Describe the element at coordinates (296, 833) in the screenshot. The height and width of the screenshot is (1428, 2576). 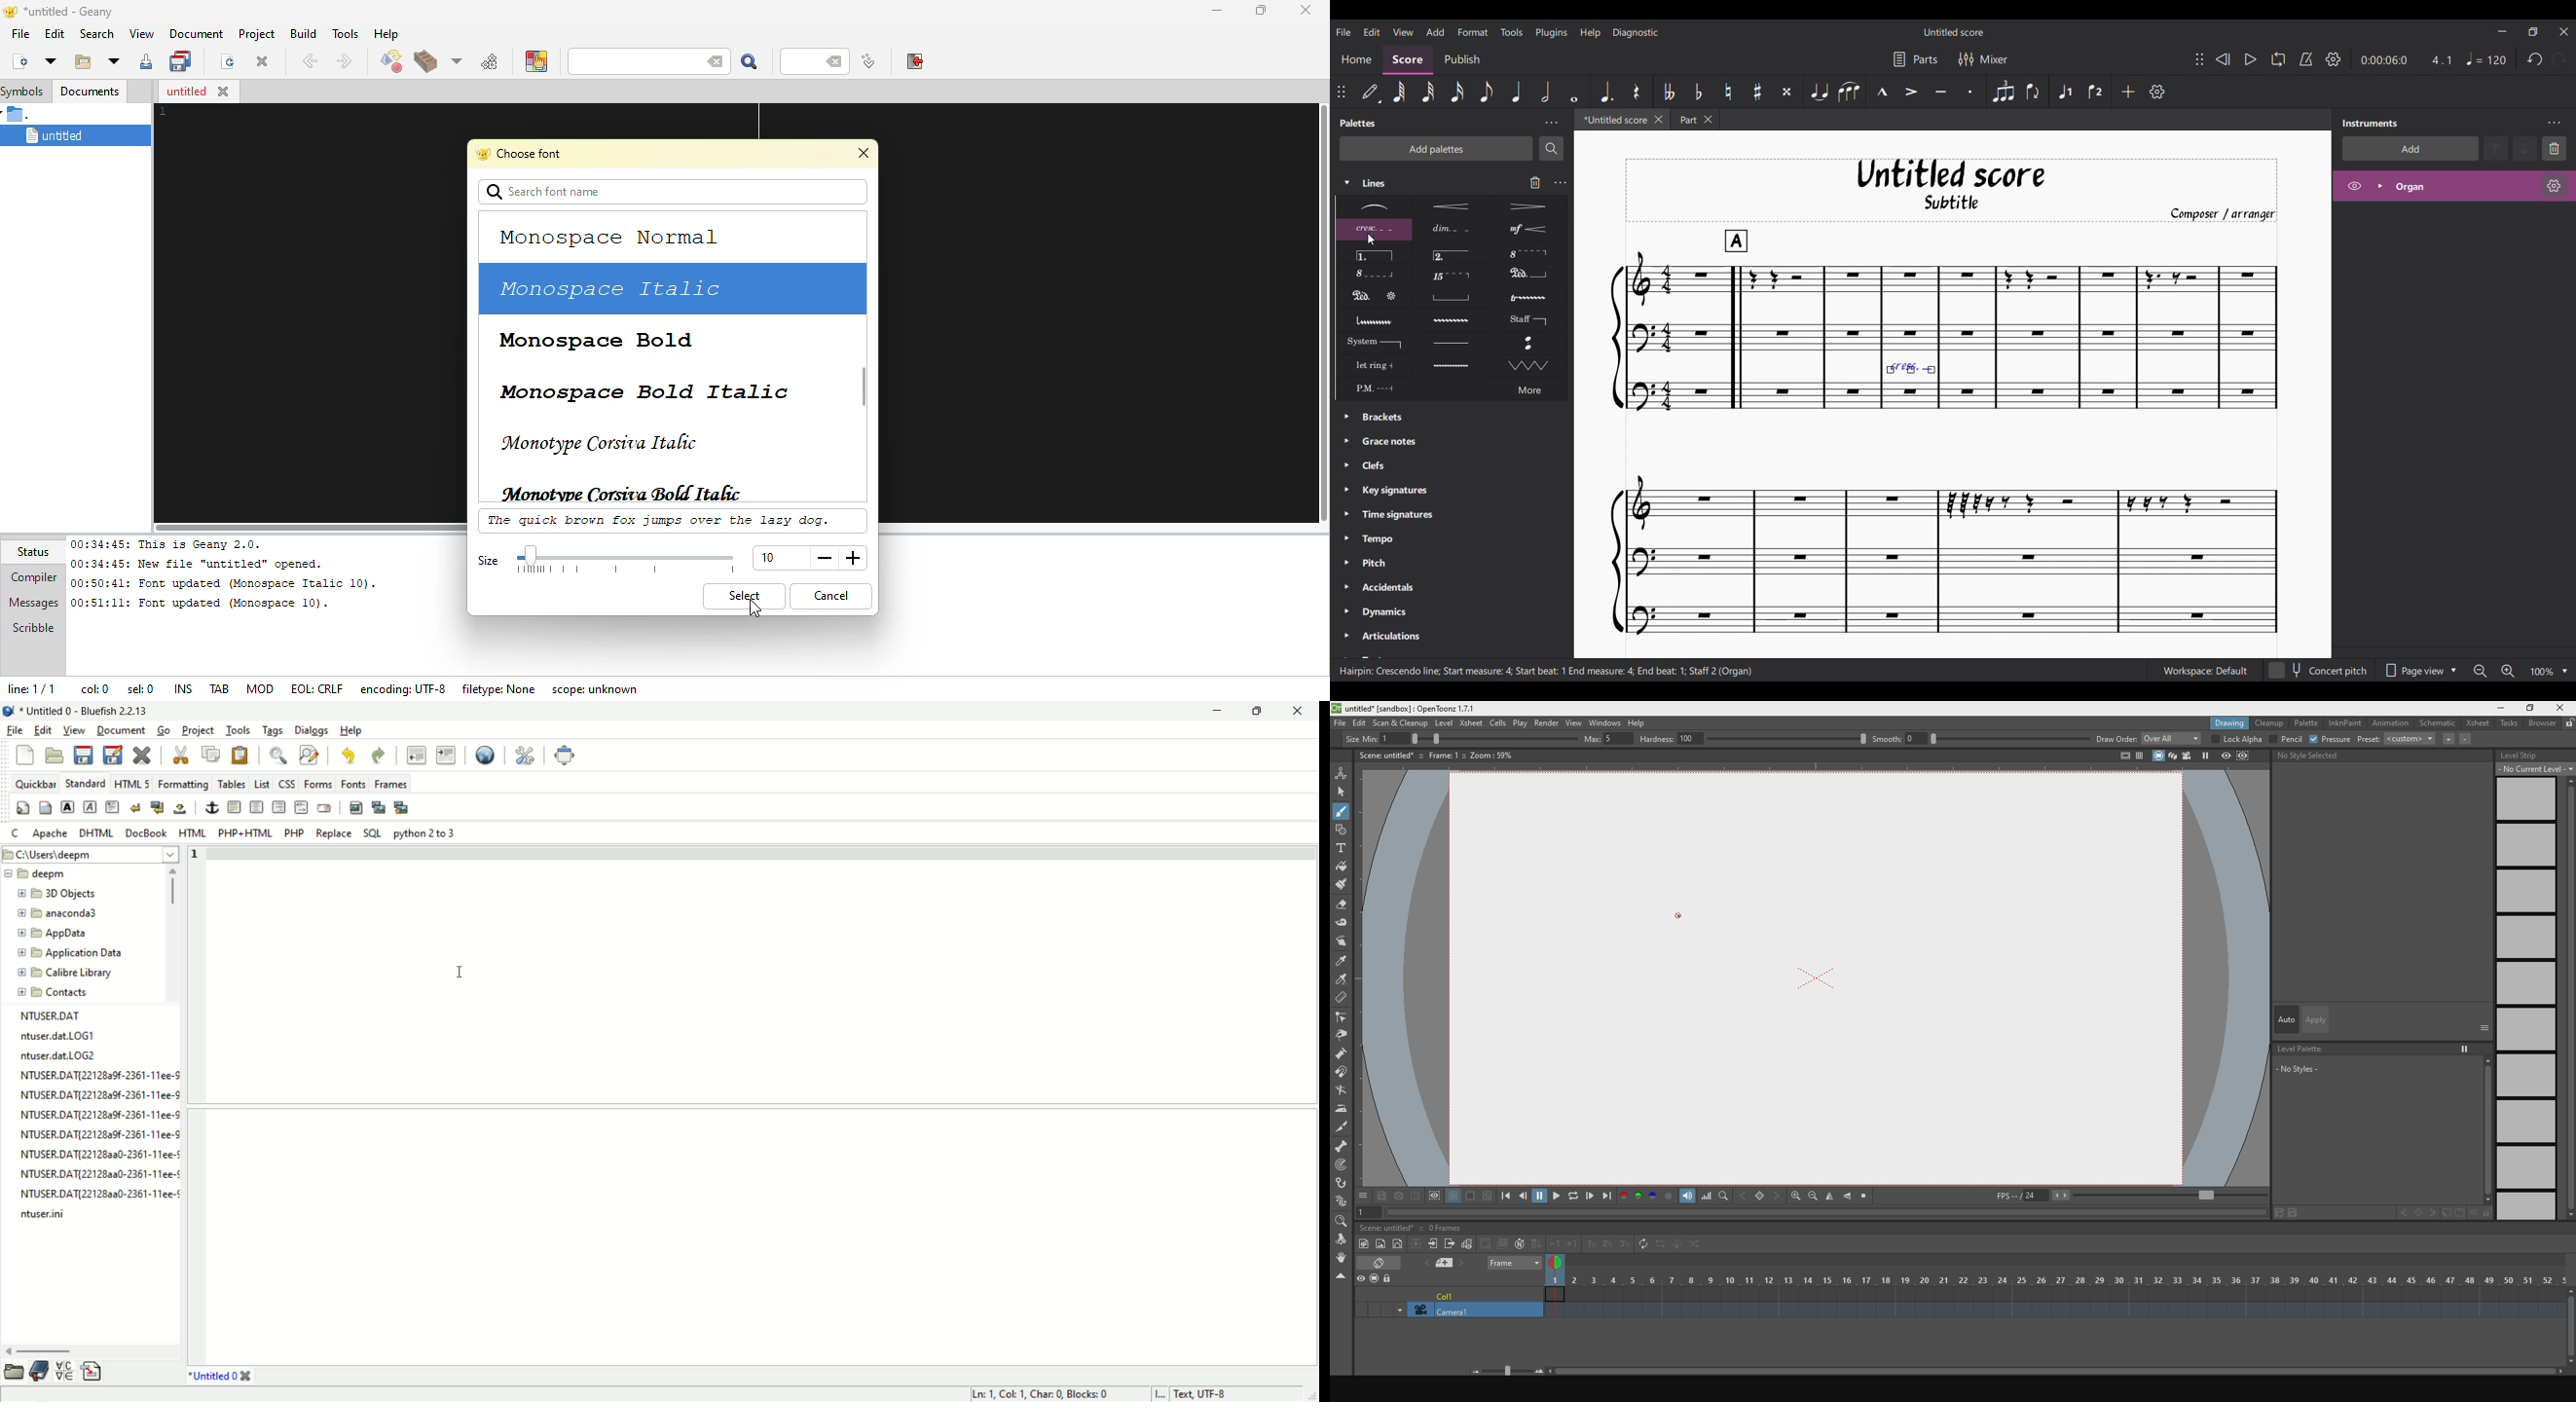
I see `PHP` at that location.